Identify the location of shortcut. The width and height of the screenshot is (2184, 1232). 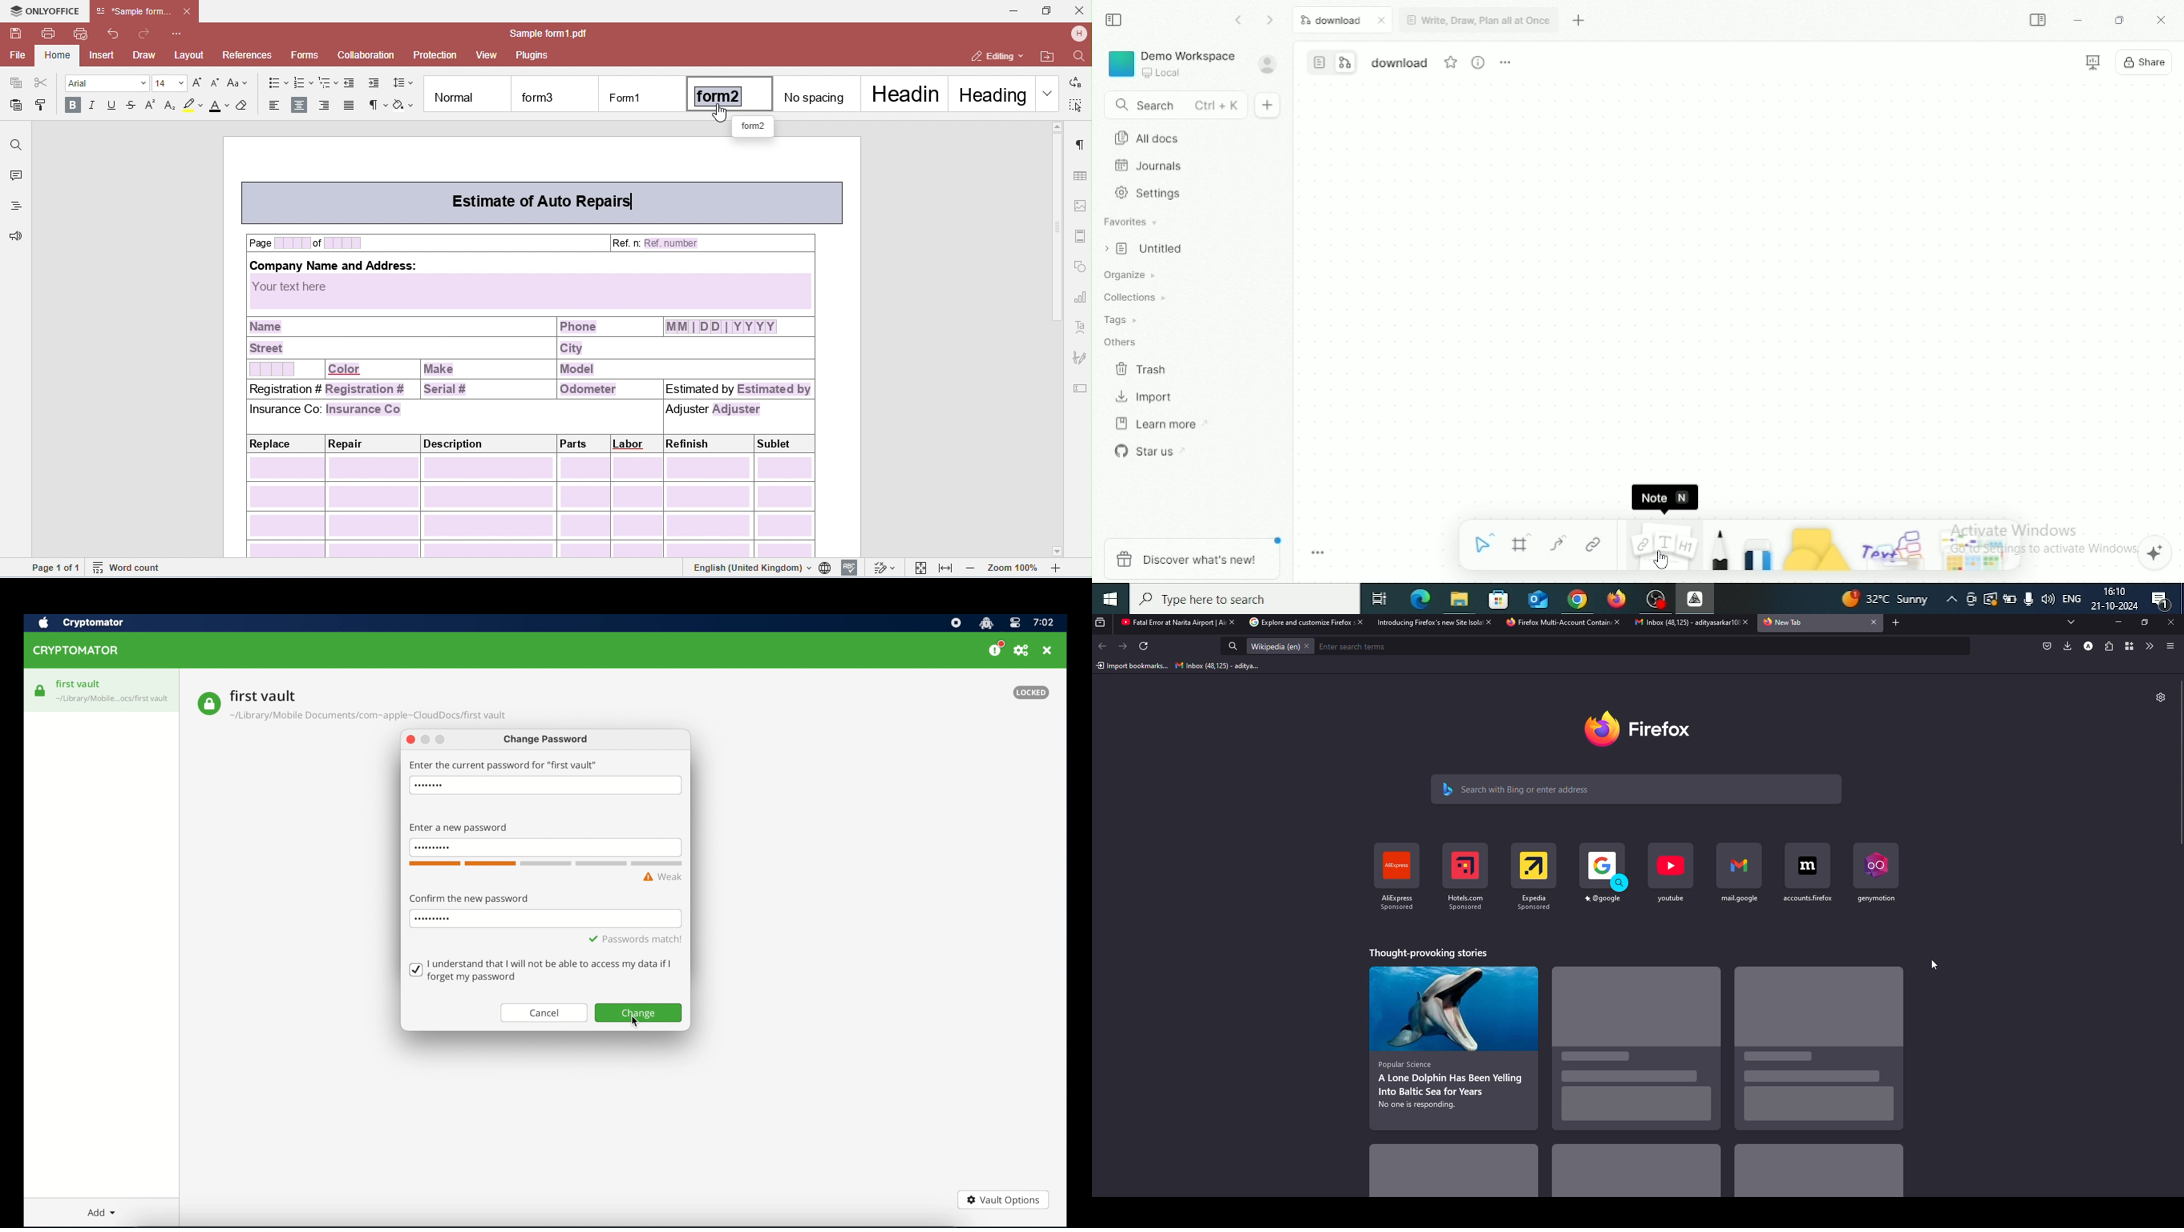
(1604, 874).